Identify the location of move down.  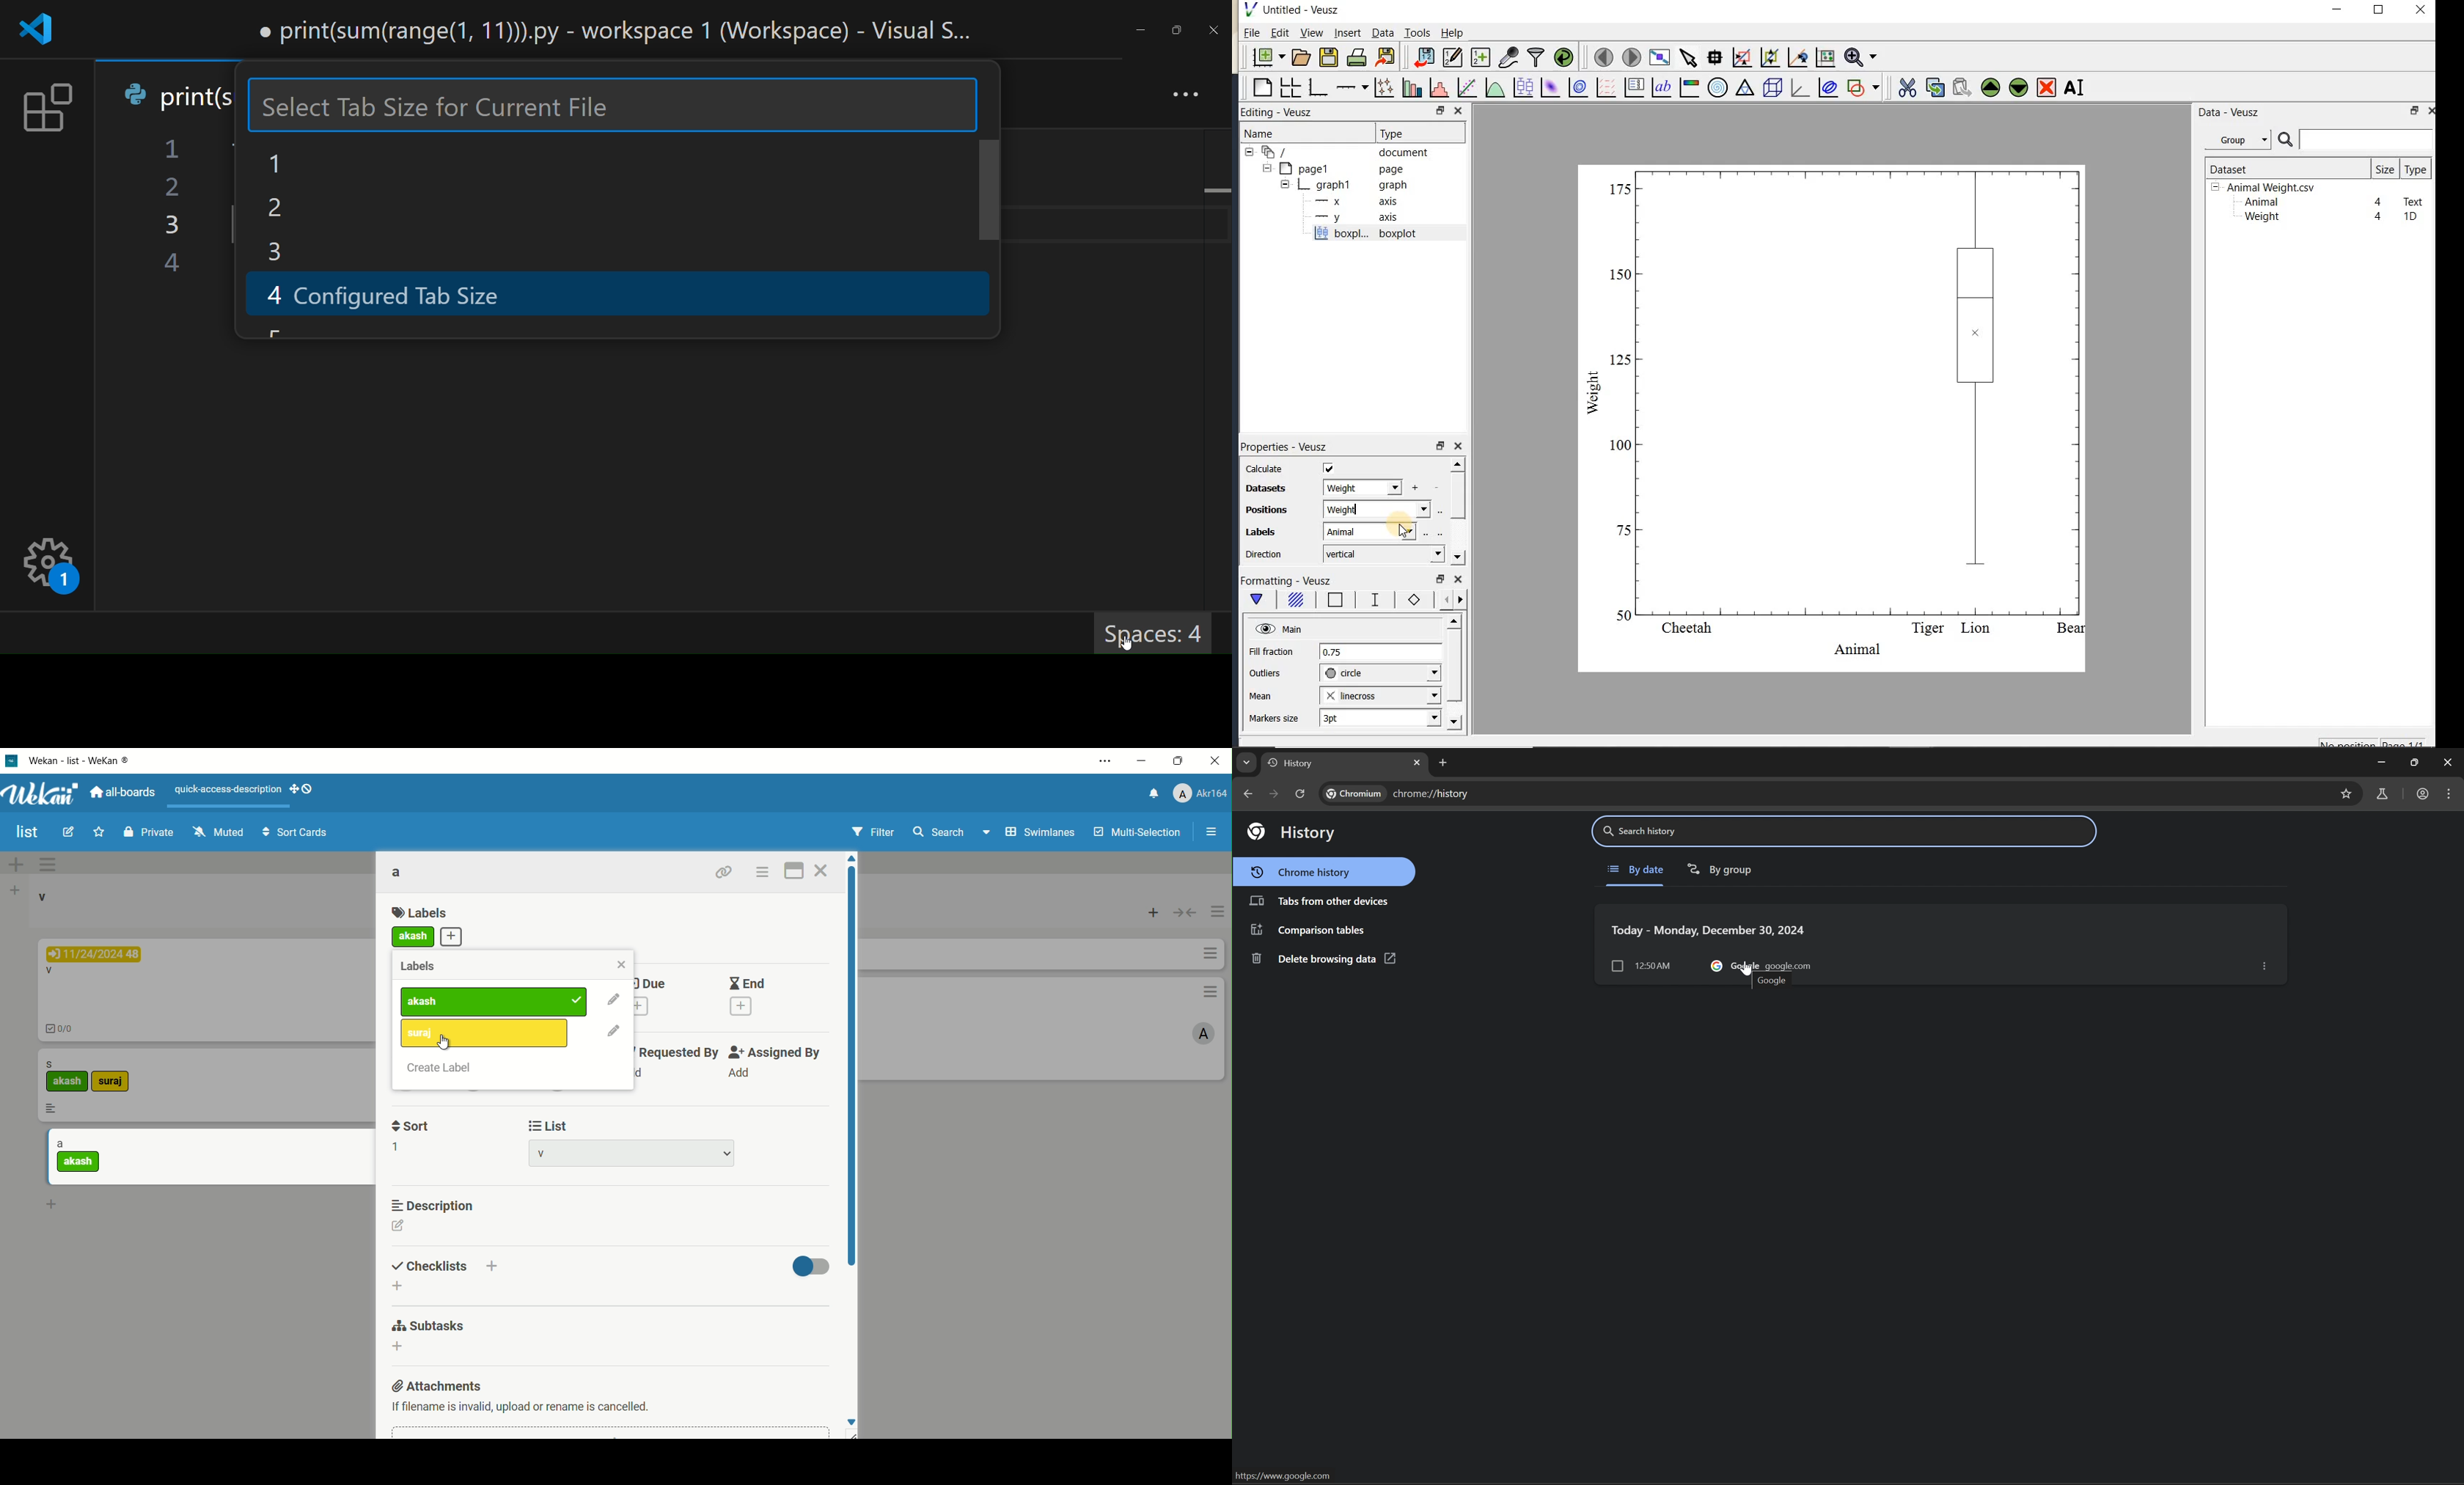
(851, 1420).